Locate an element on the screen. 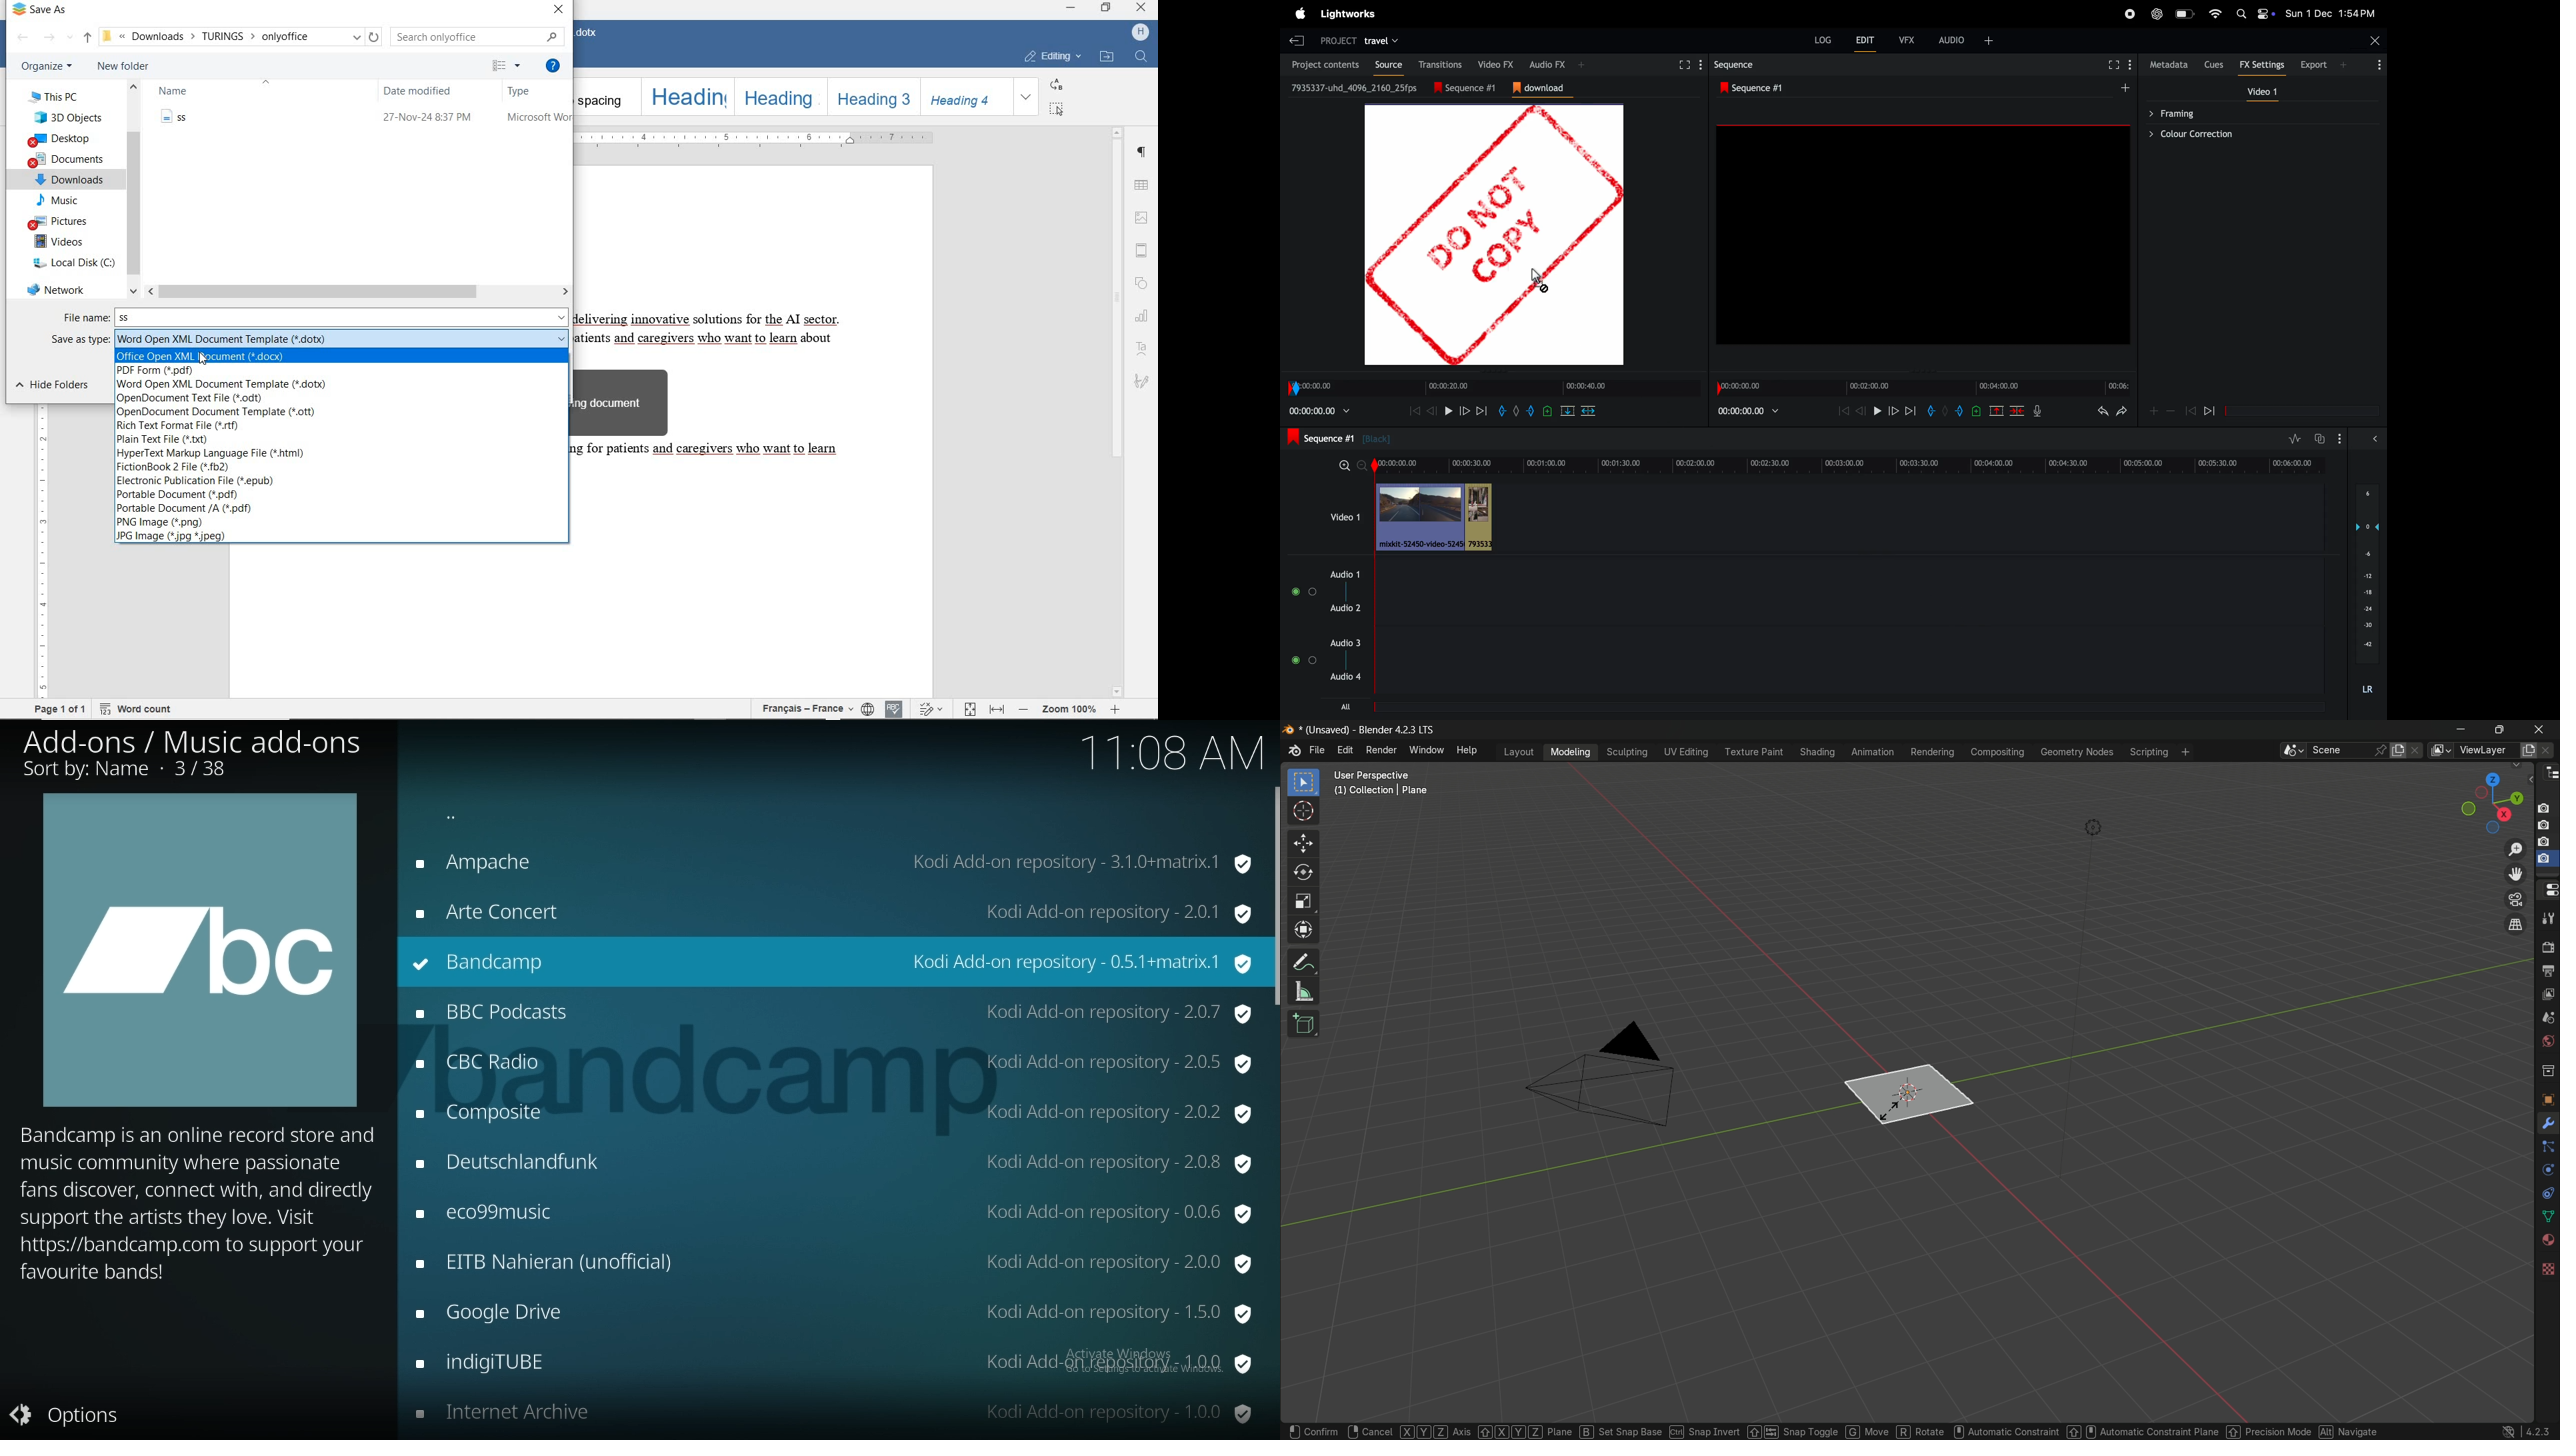 Image resolution: width=2576 pixels, height=1456 pixels. redo is located at coordinates (2122, 411).